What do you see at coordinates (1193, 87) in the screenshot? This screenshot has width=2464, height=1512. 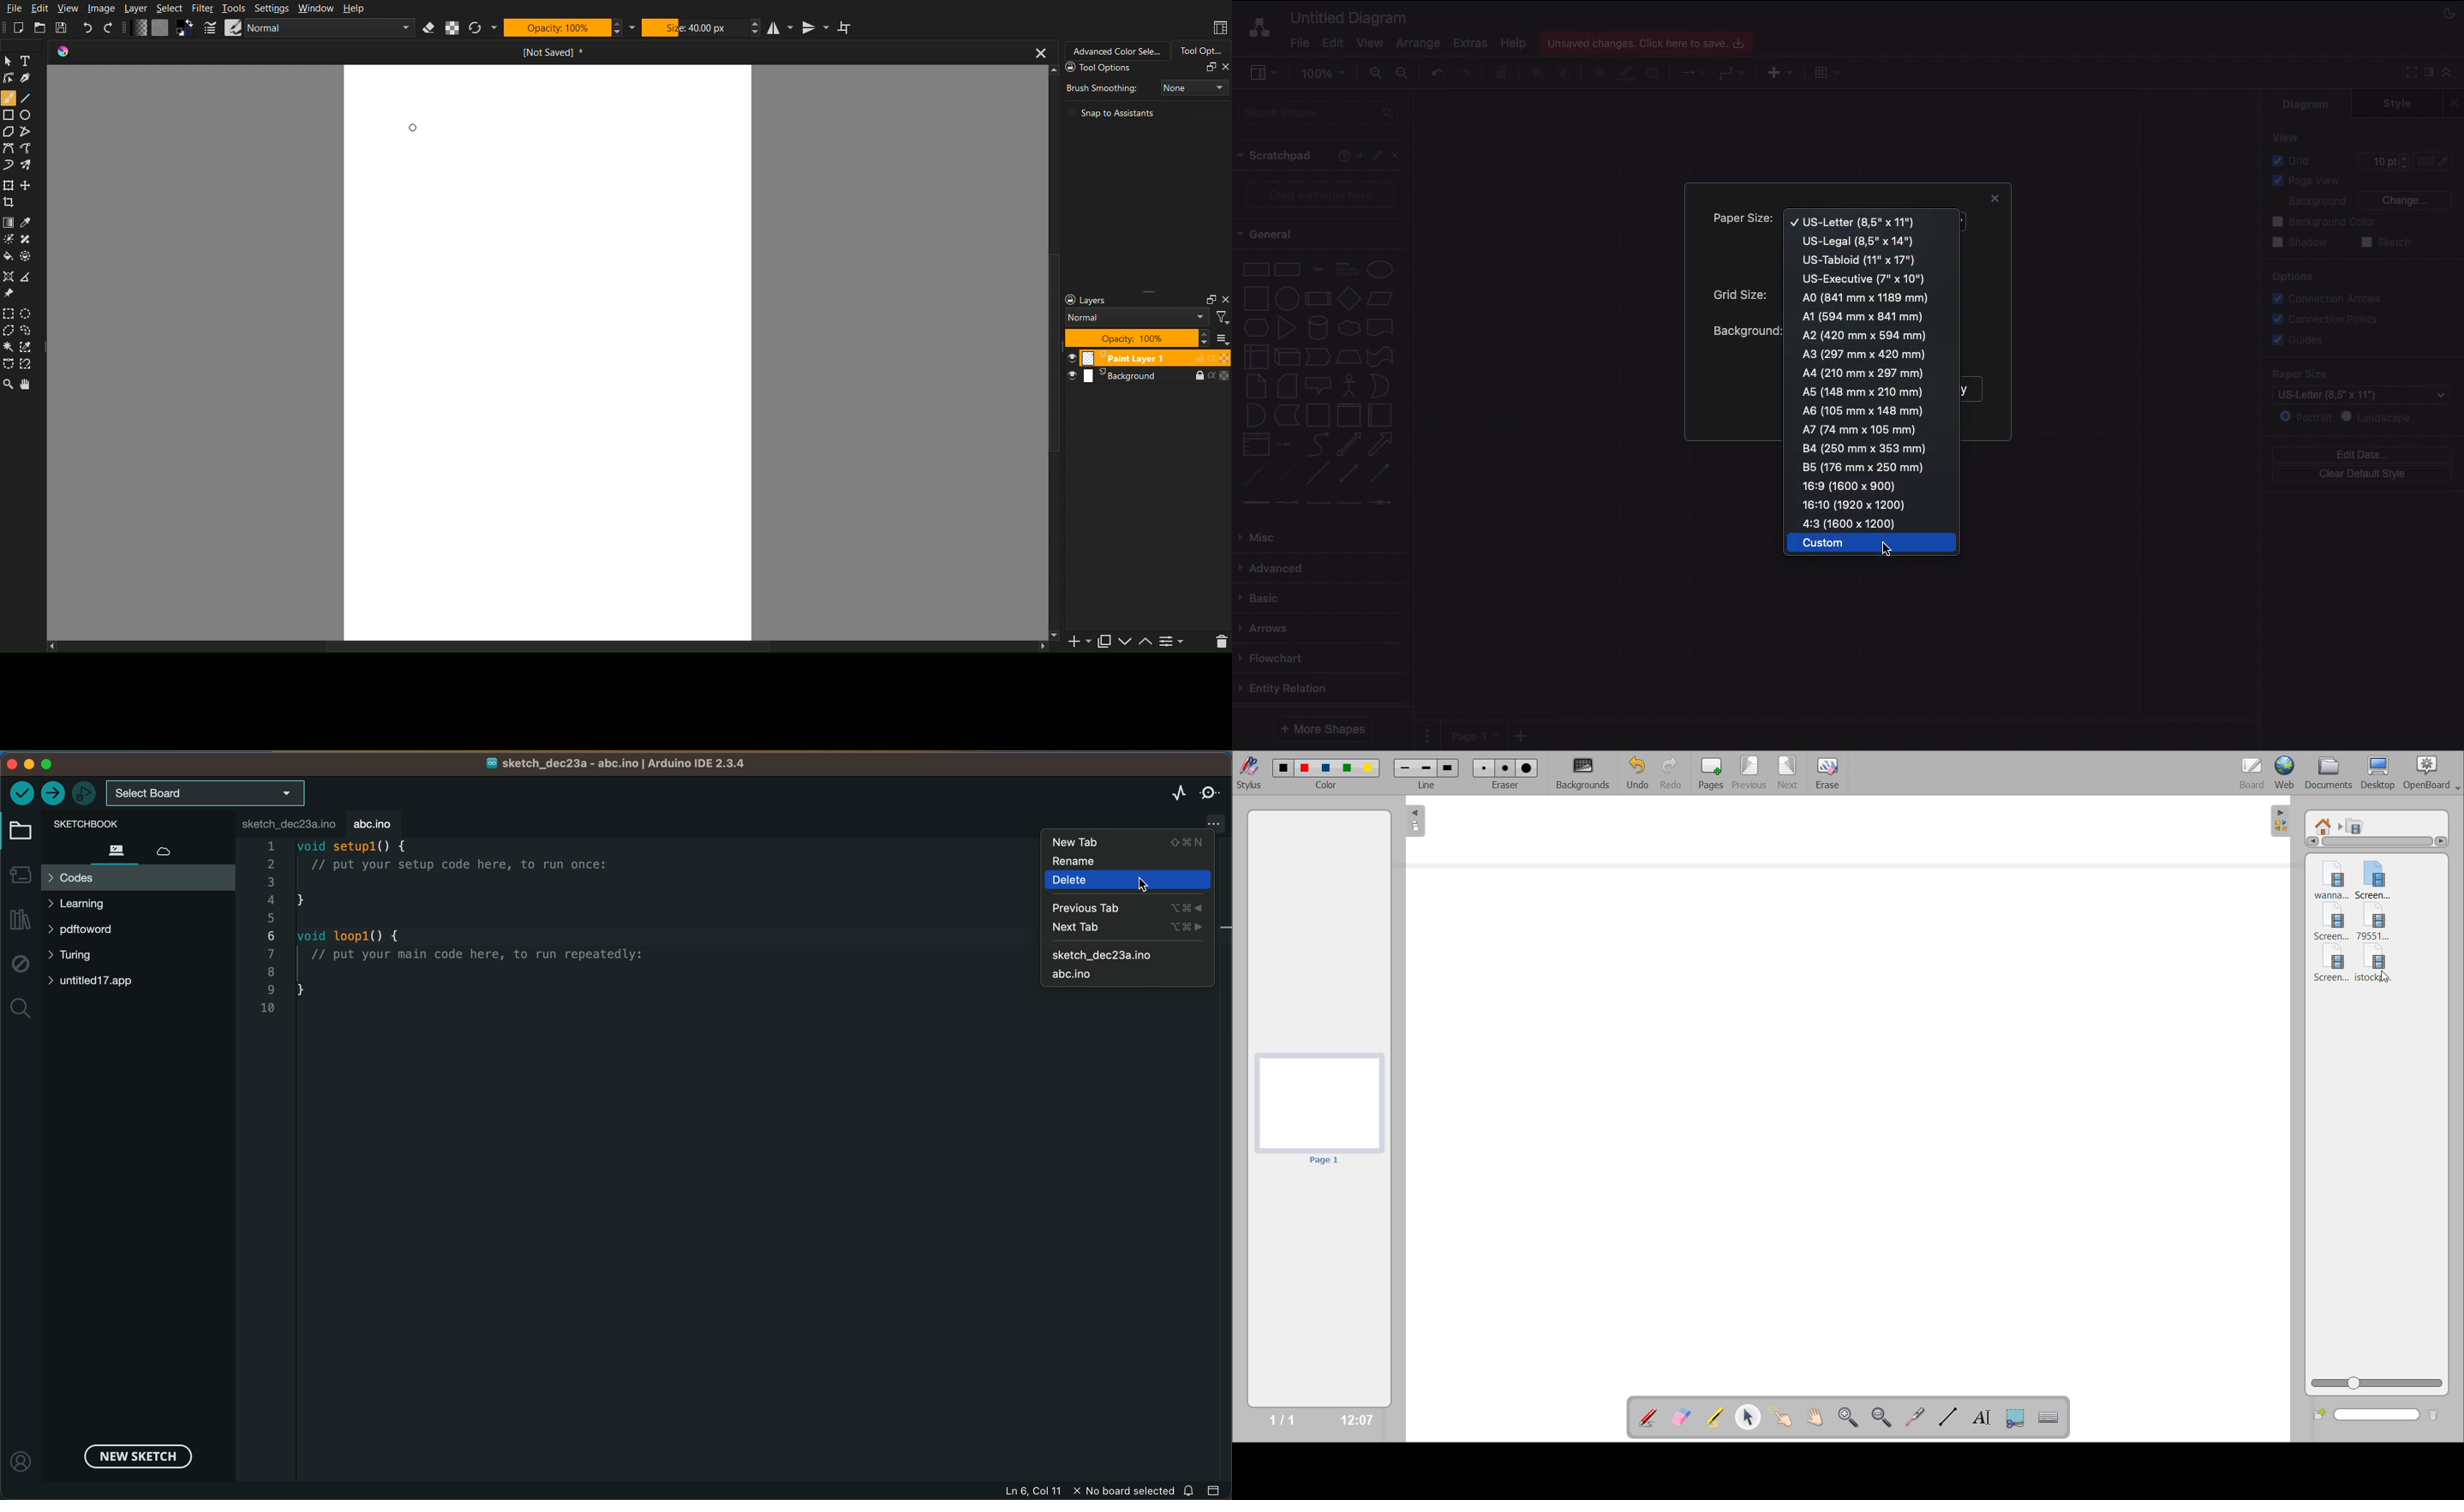 I see `None` at bounding box center [1193, 87].